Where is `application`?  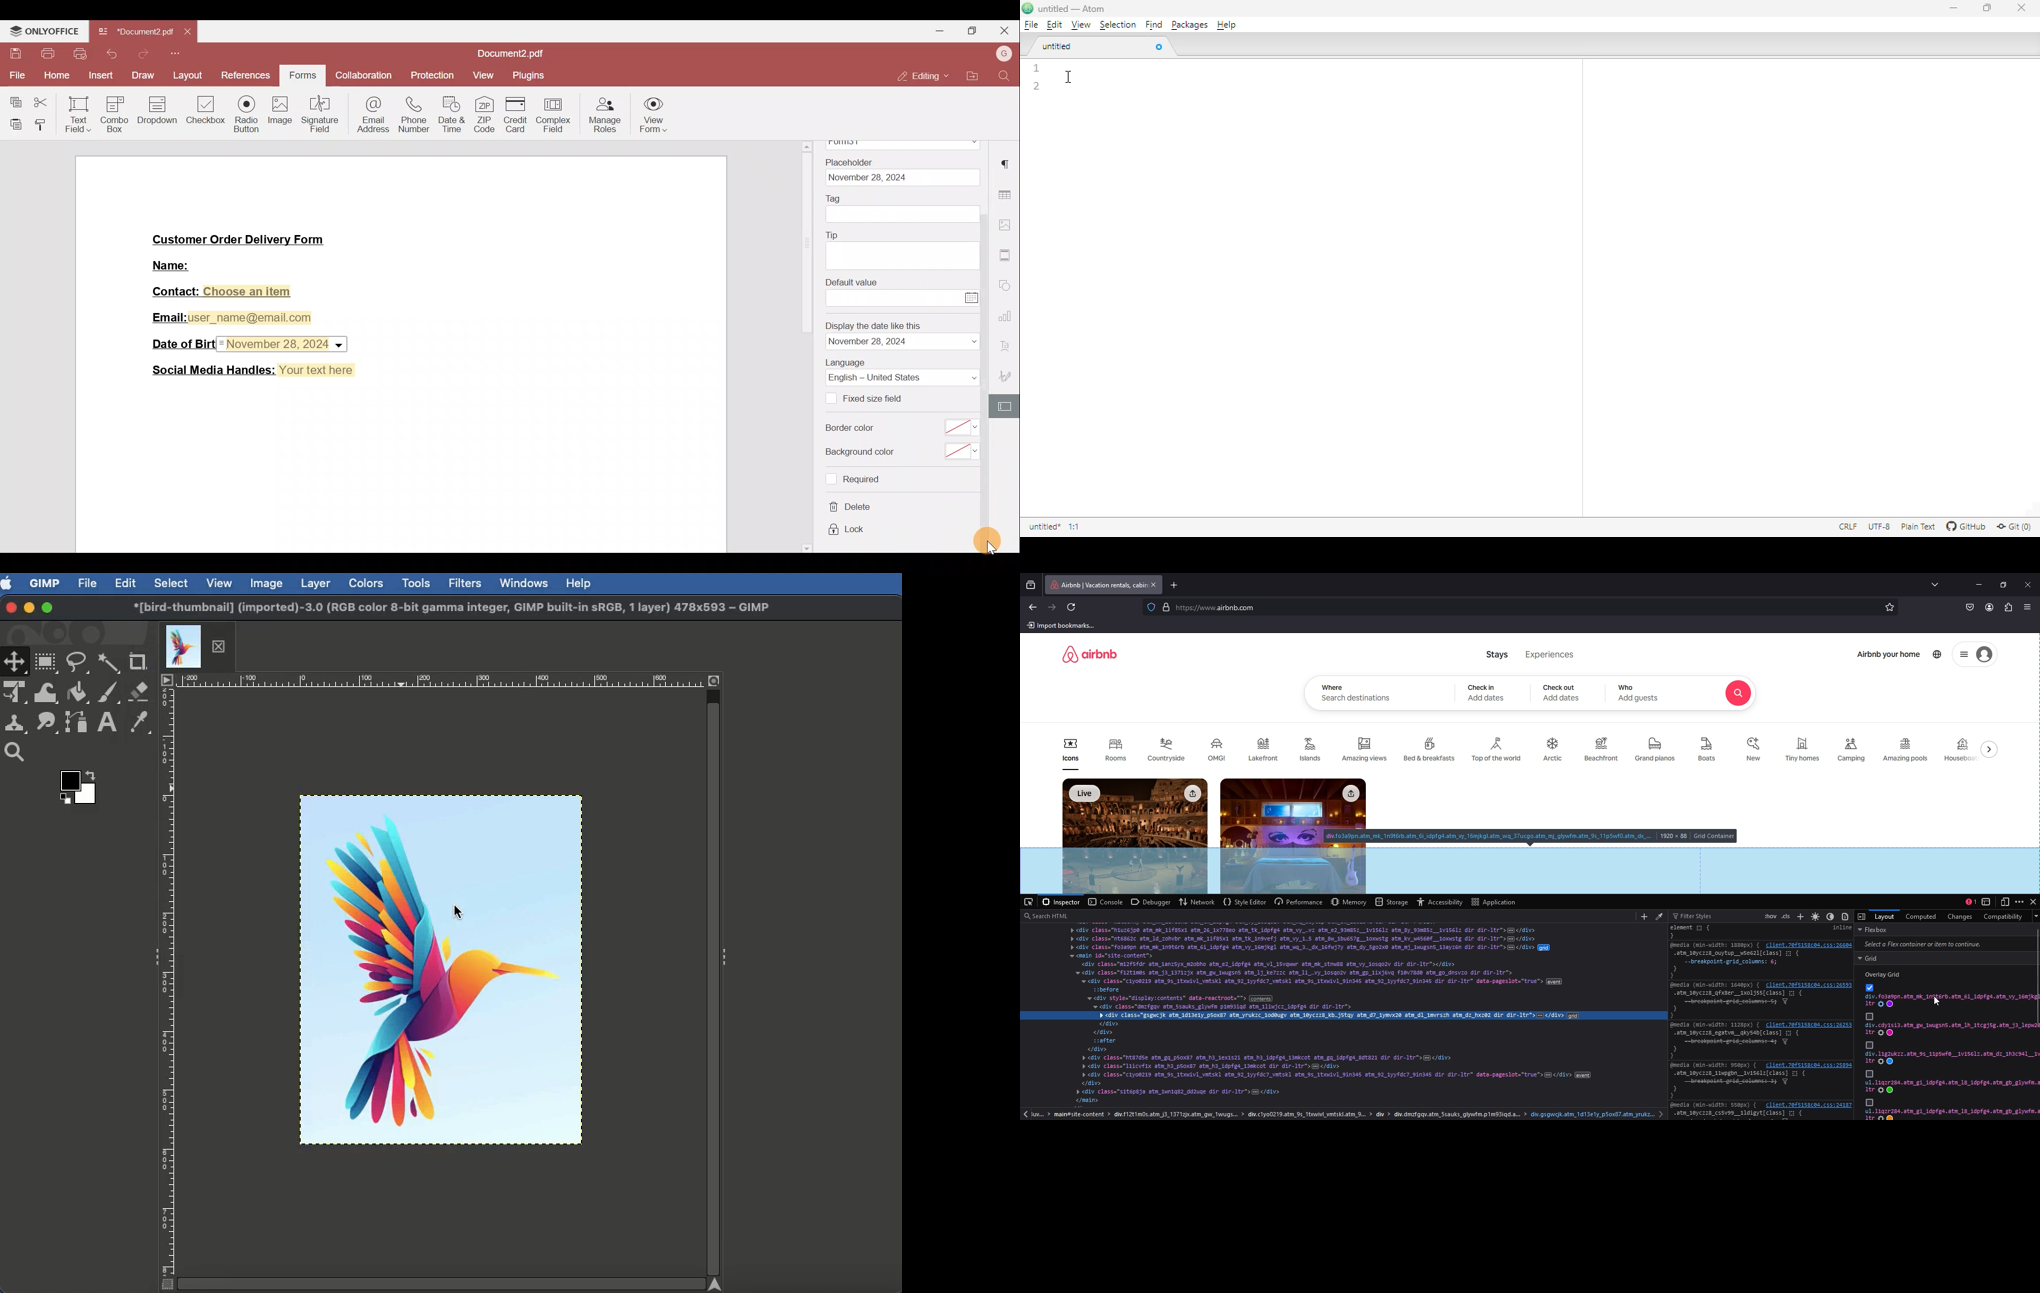
application is located at coordinates (1494, 901).